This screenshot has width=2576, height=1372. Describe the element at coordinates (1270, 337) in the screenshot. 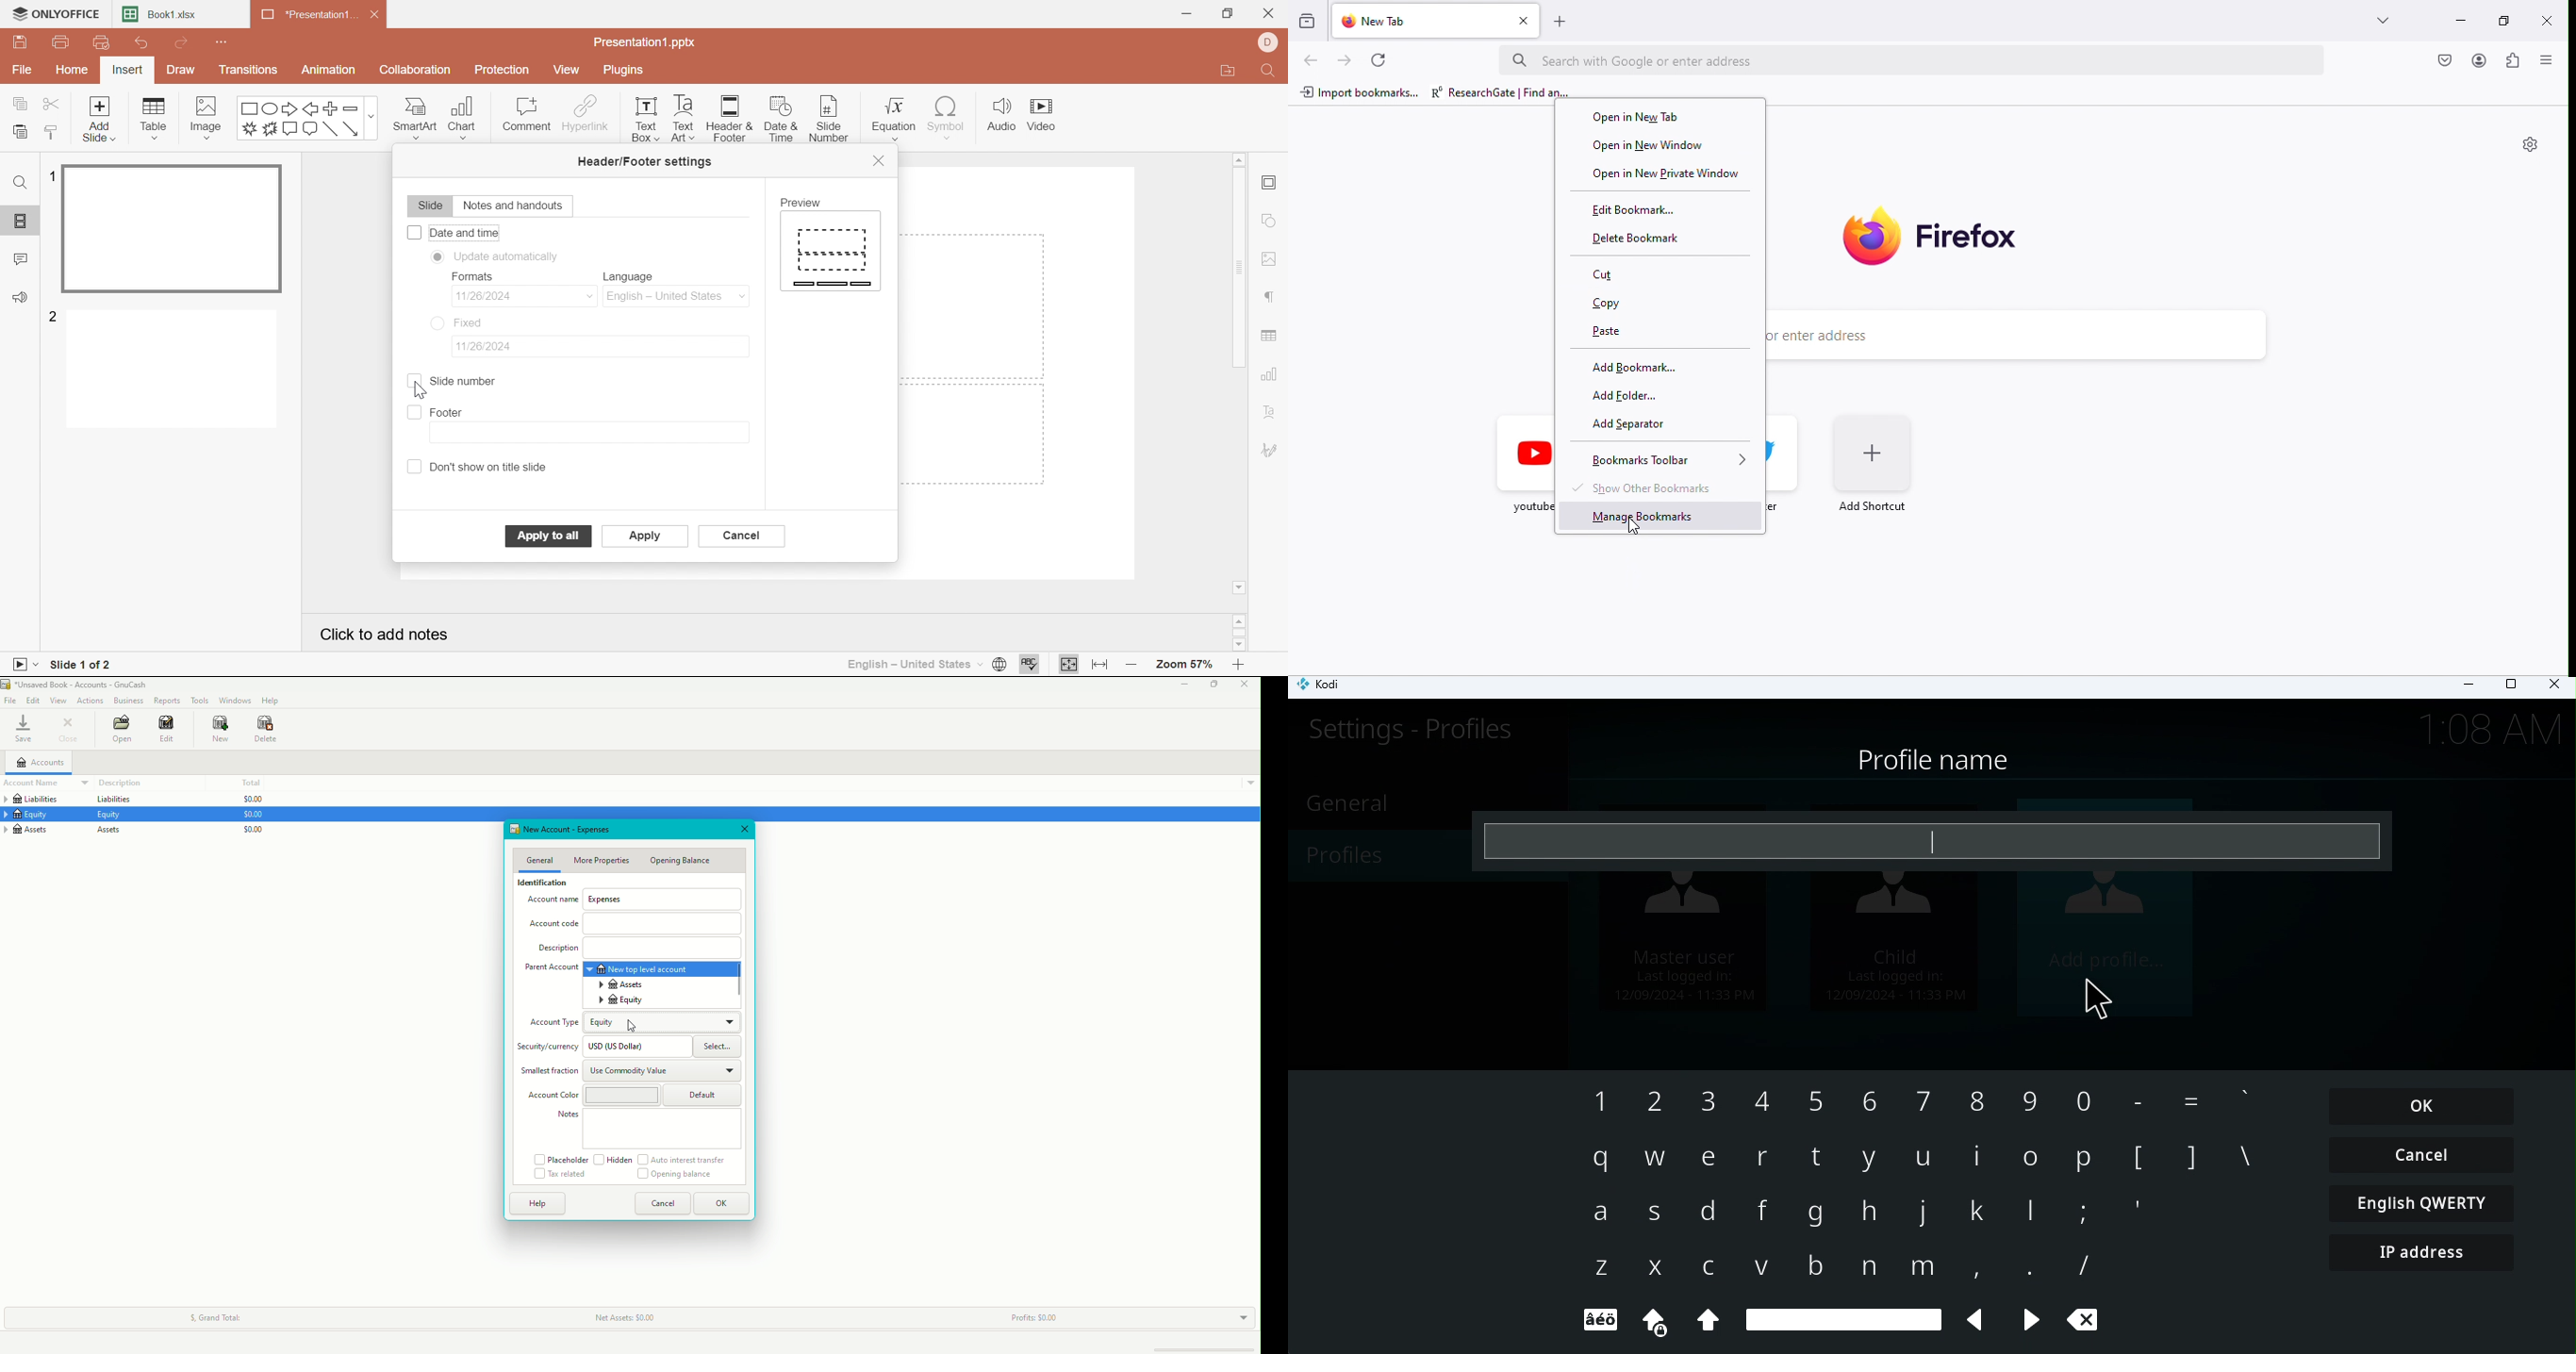

I see `Table settings` at that location.